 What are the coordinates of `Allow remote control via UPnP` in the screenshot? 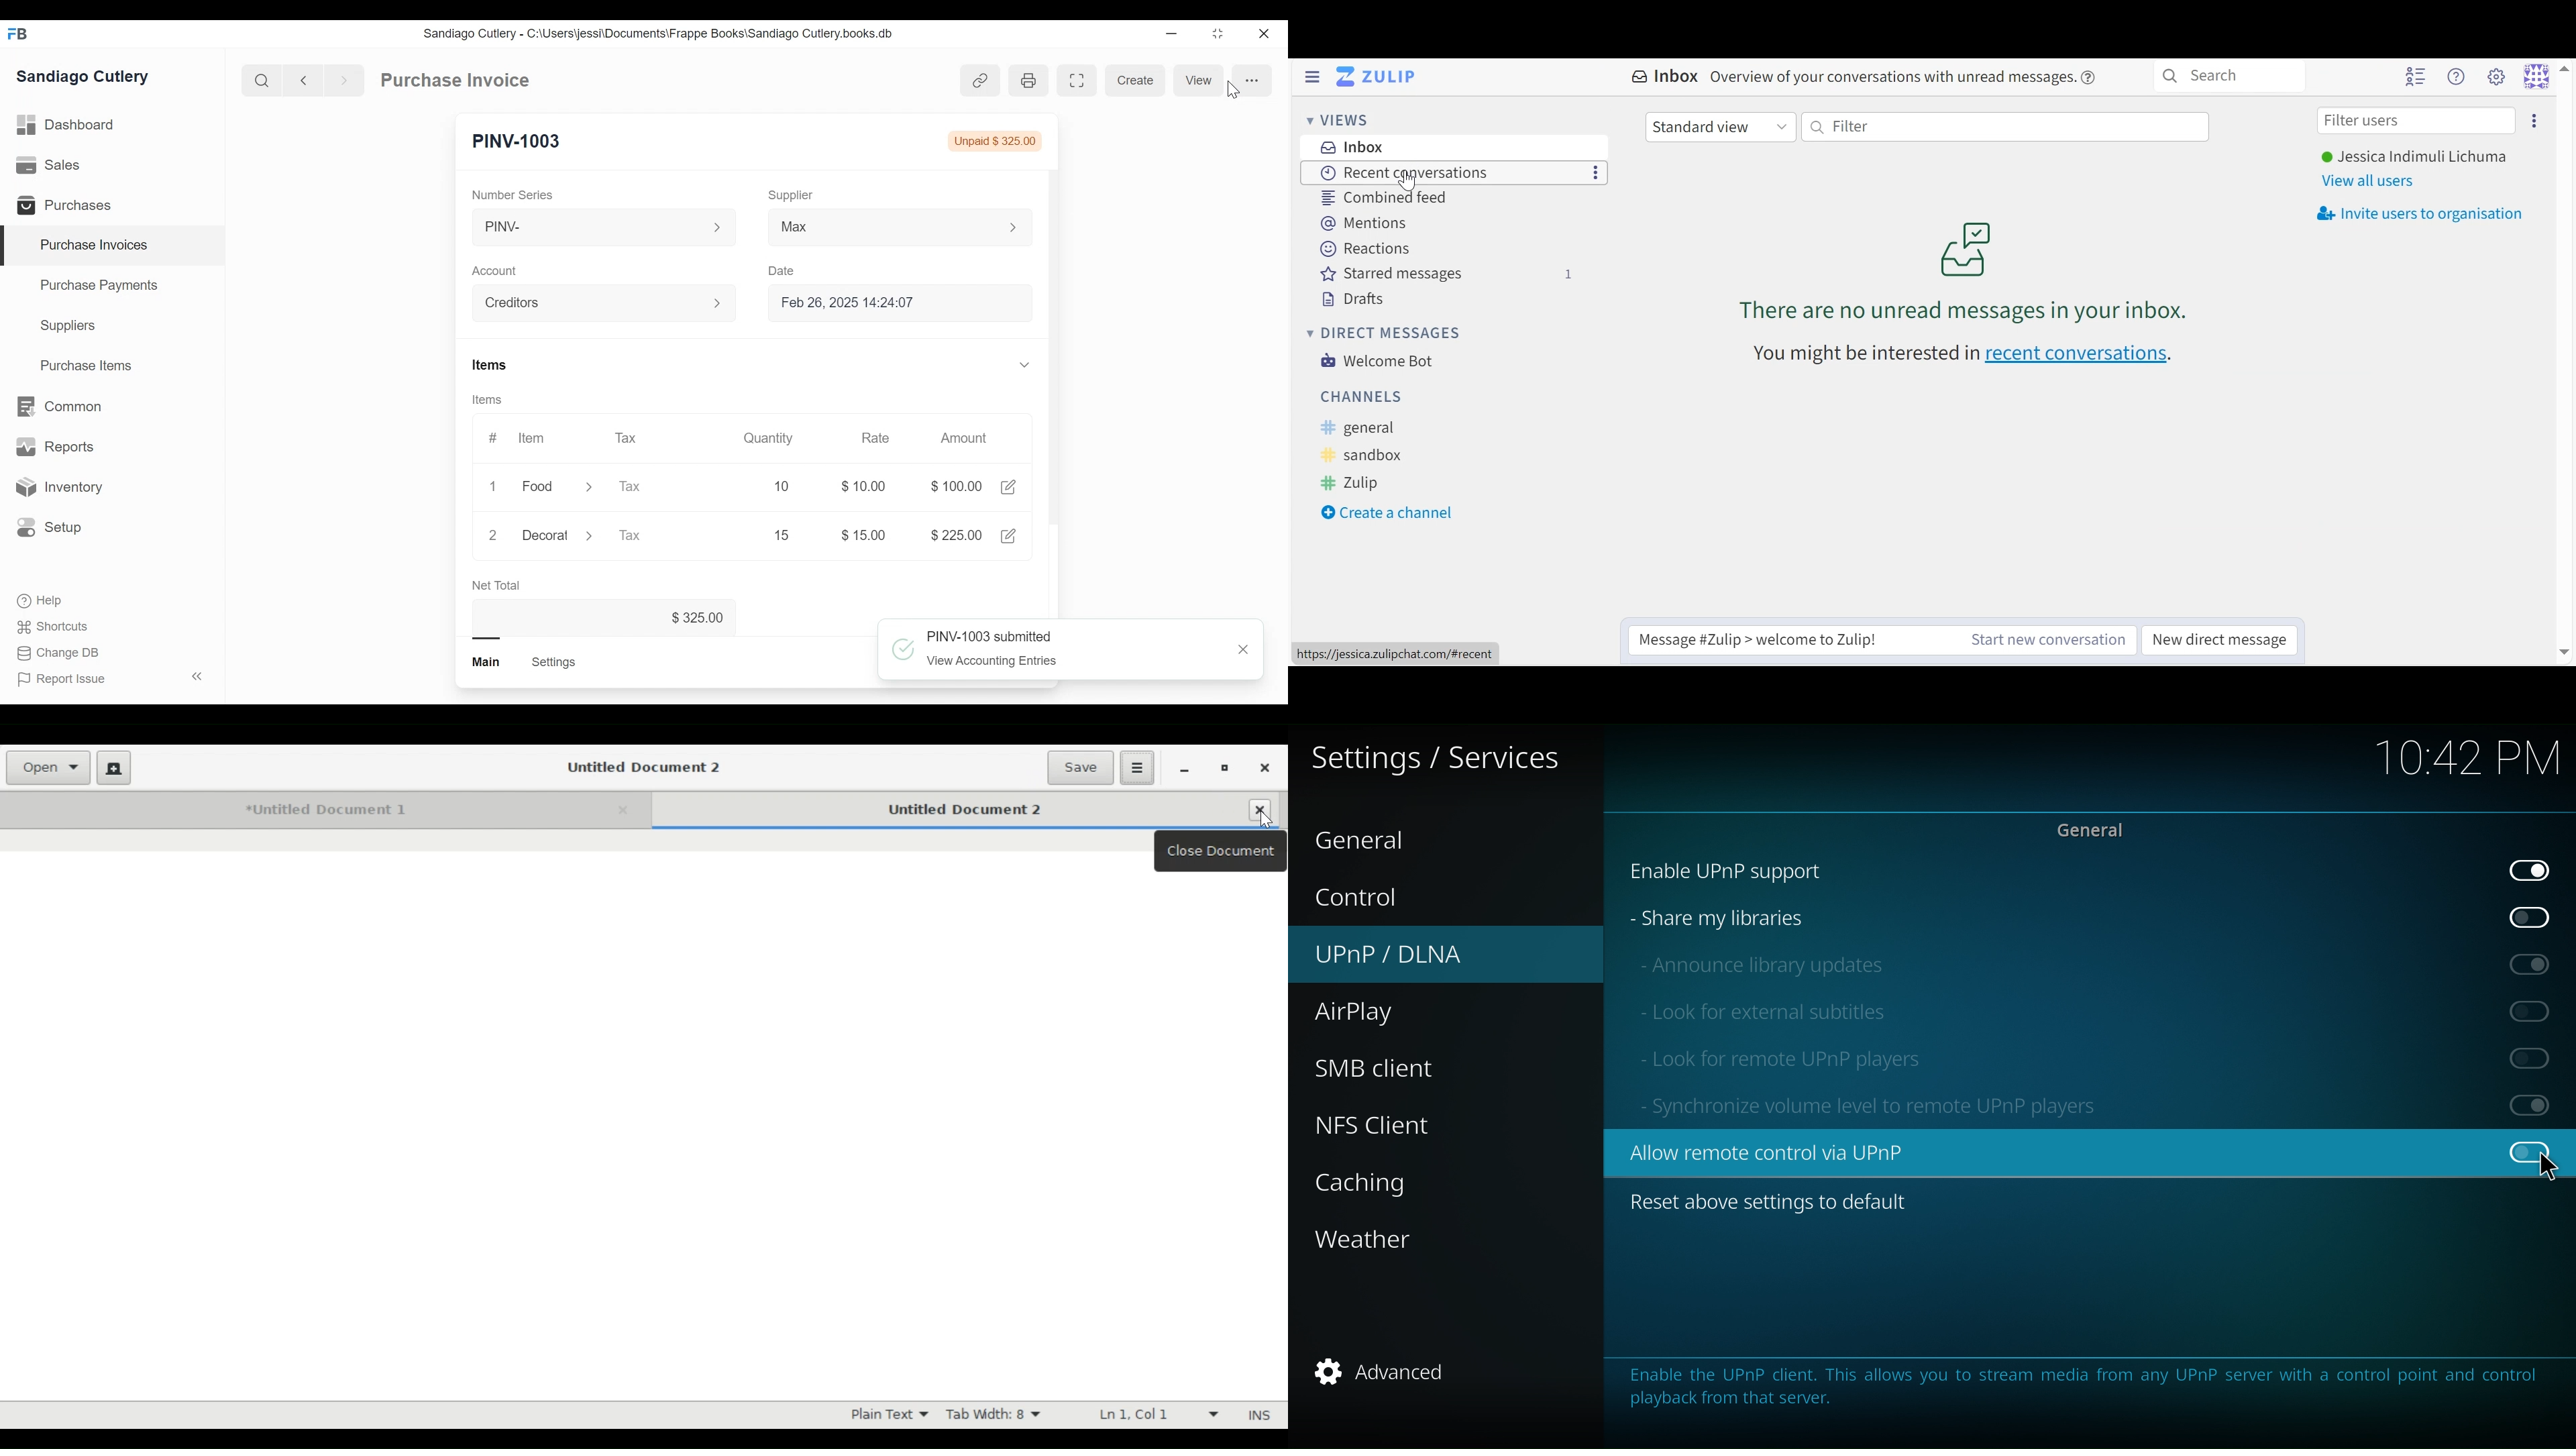 It's located at (2090, 1155).